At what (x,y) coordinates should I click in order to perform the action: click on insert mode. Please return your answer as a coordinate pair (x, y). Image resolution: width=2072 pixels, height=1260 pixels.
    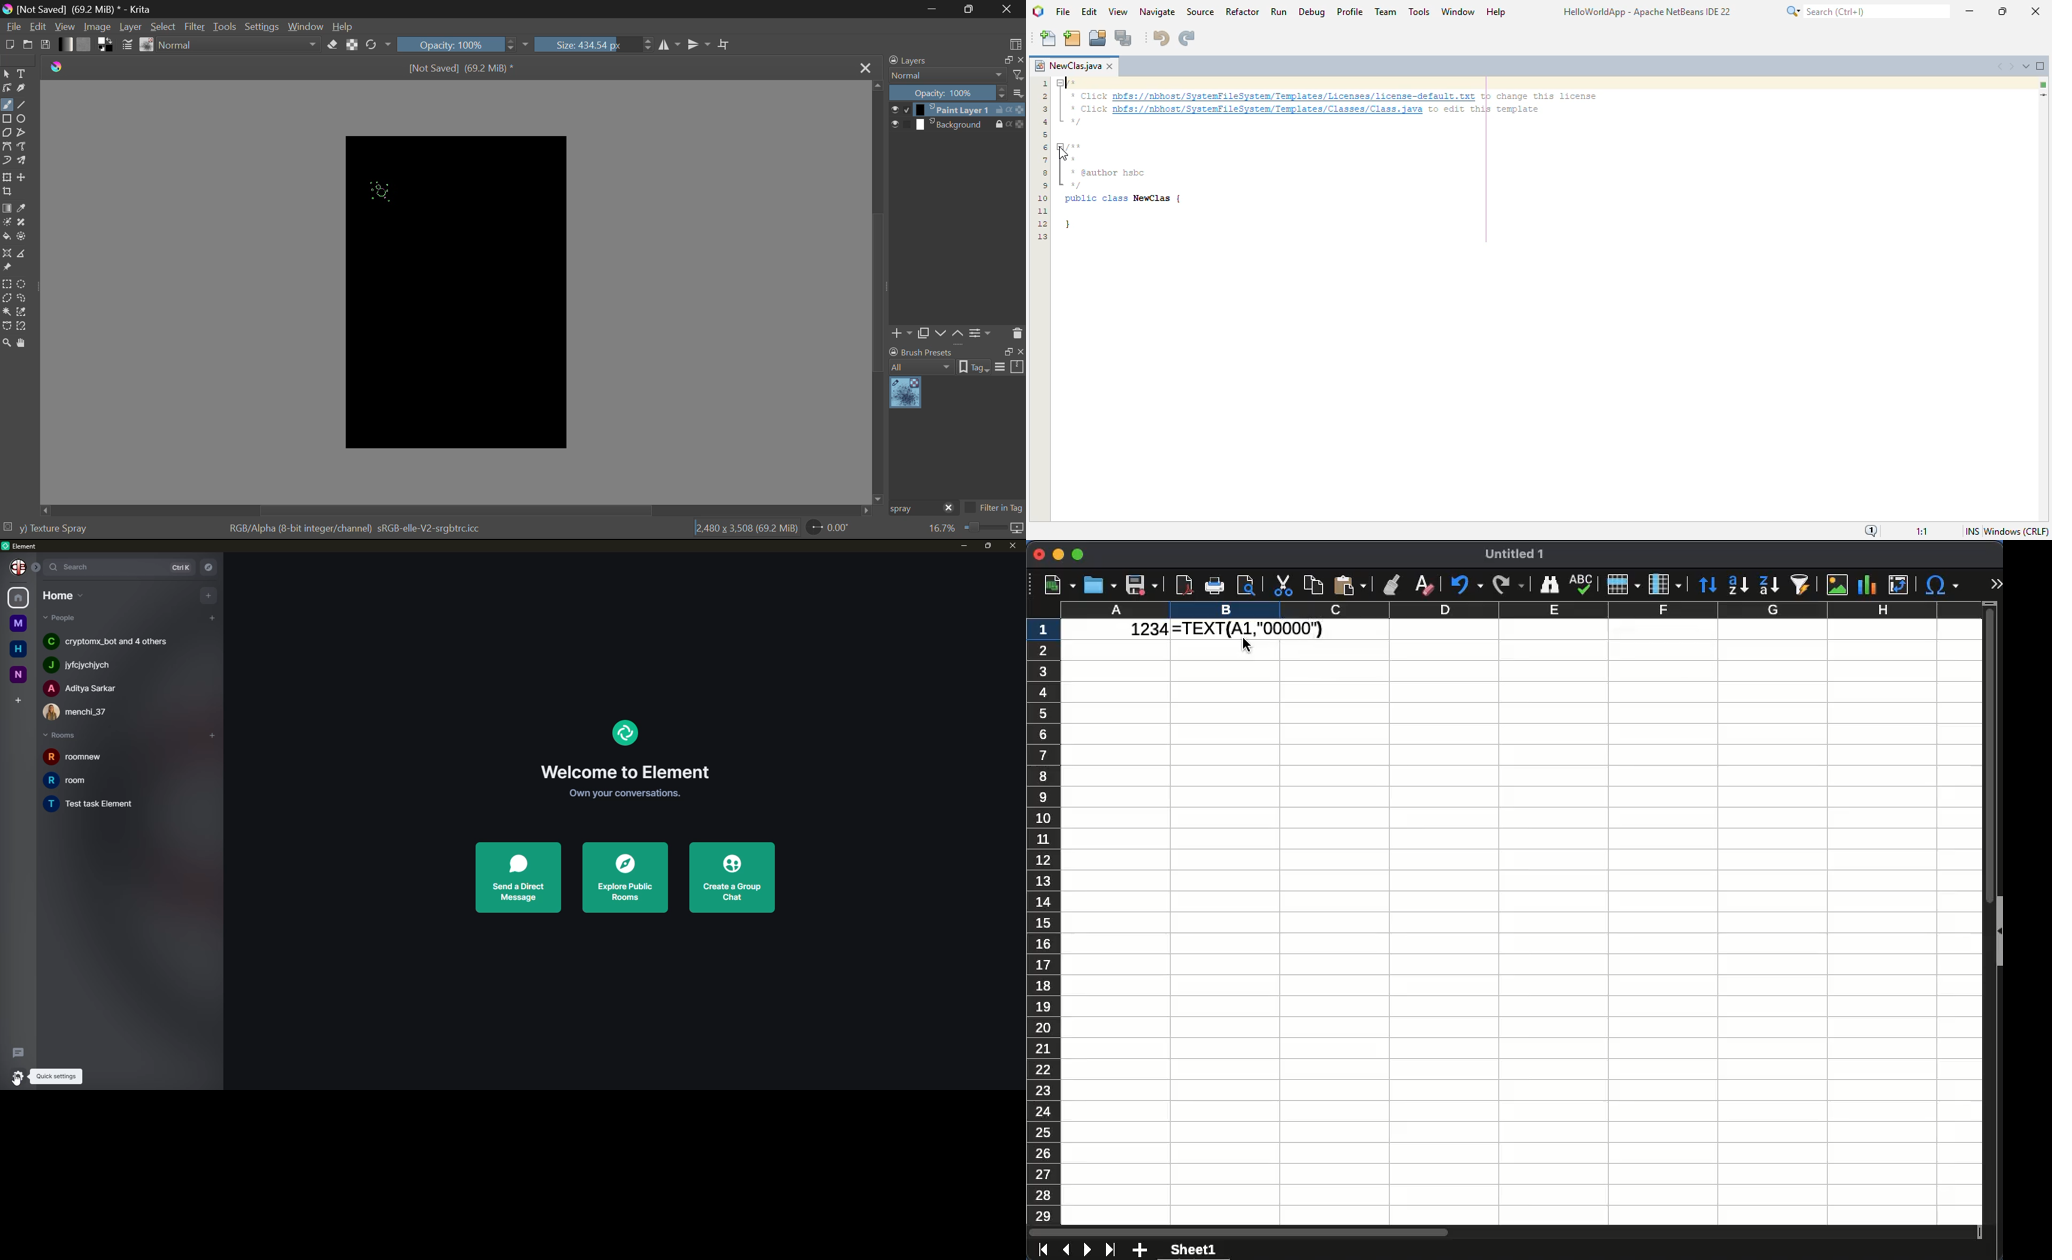
    Looking at the image, I should click on (1971, 532).